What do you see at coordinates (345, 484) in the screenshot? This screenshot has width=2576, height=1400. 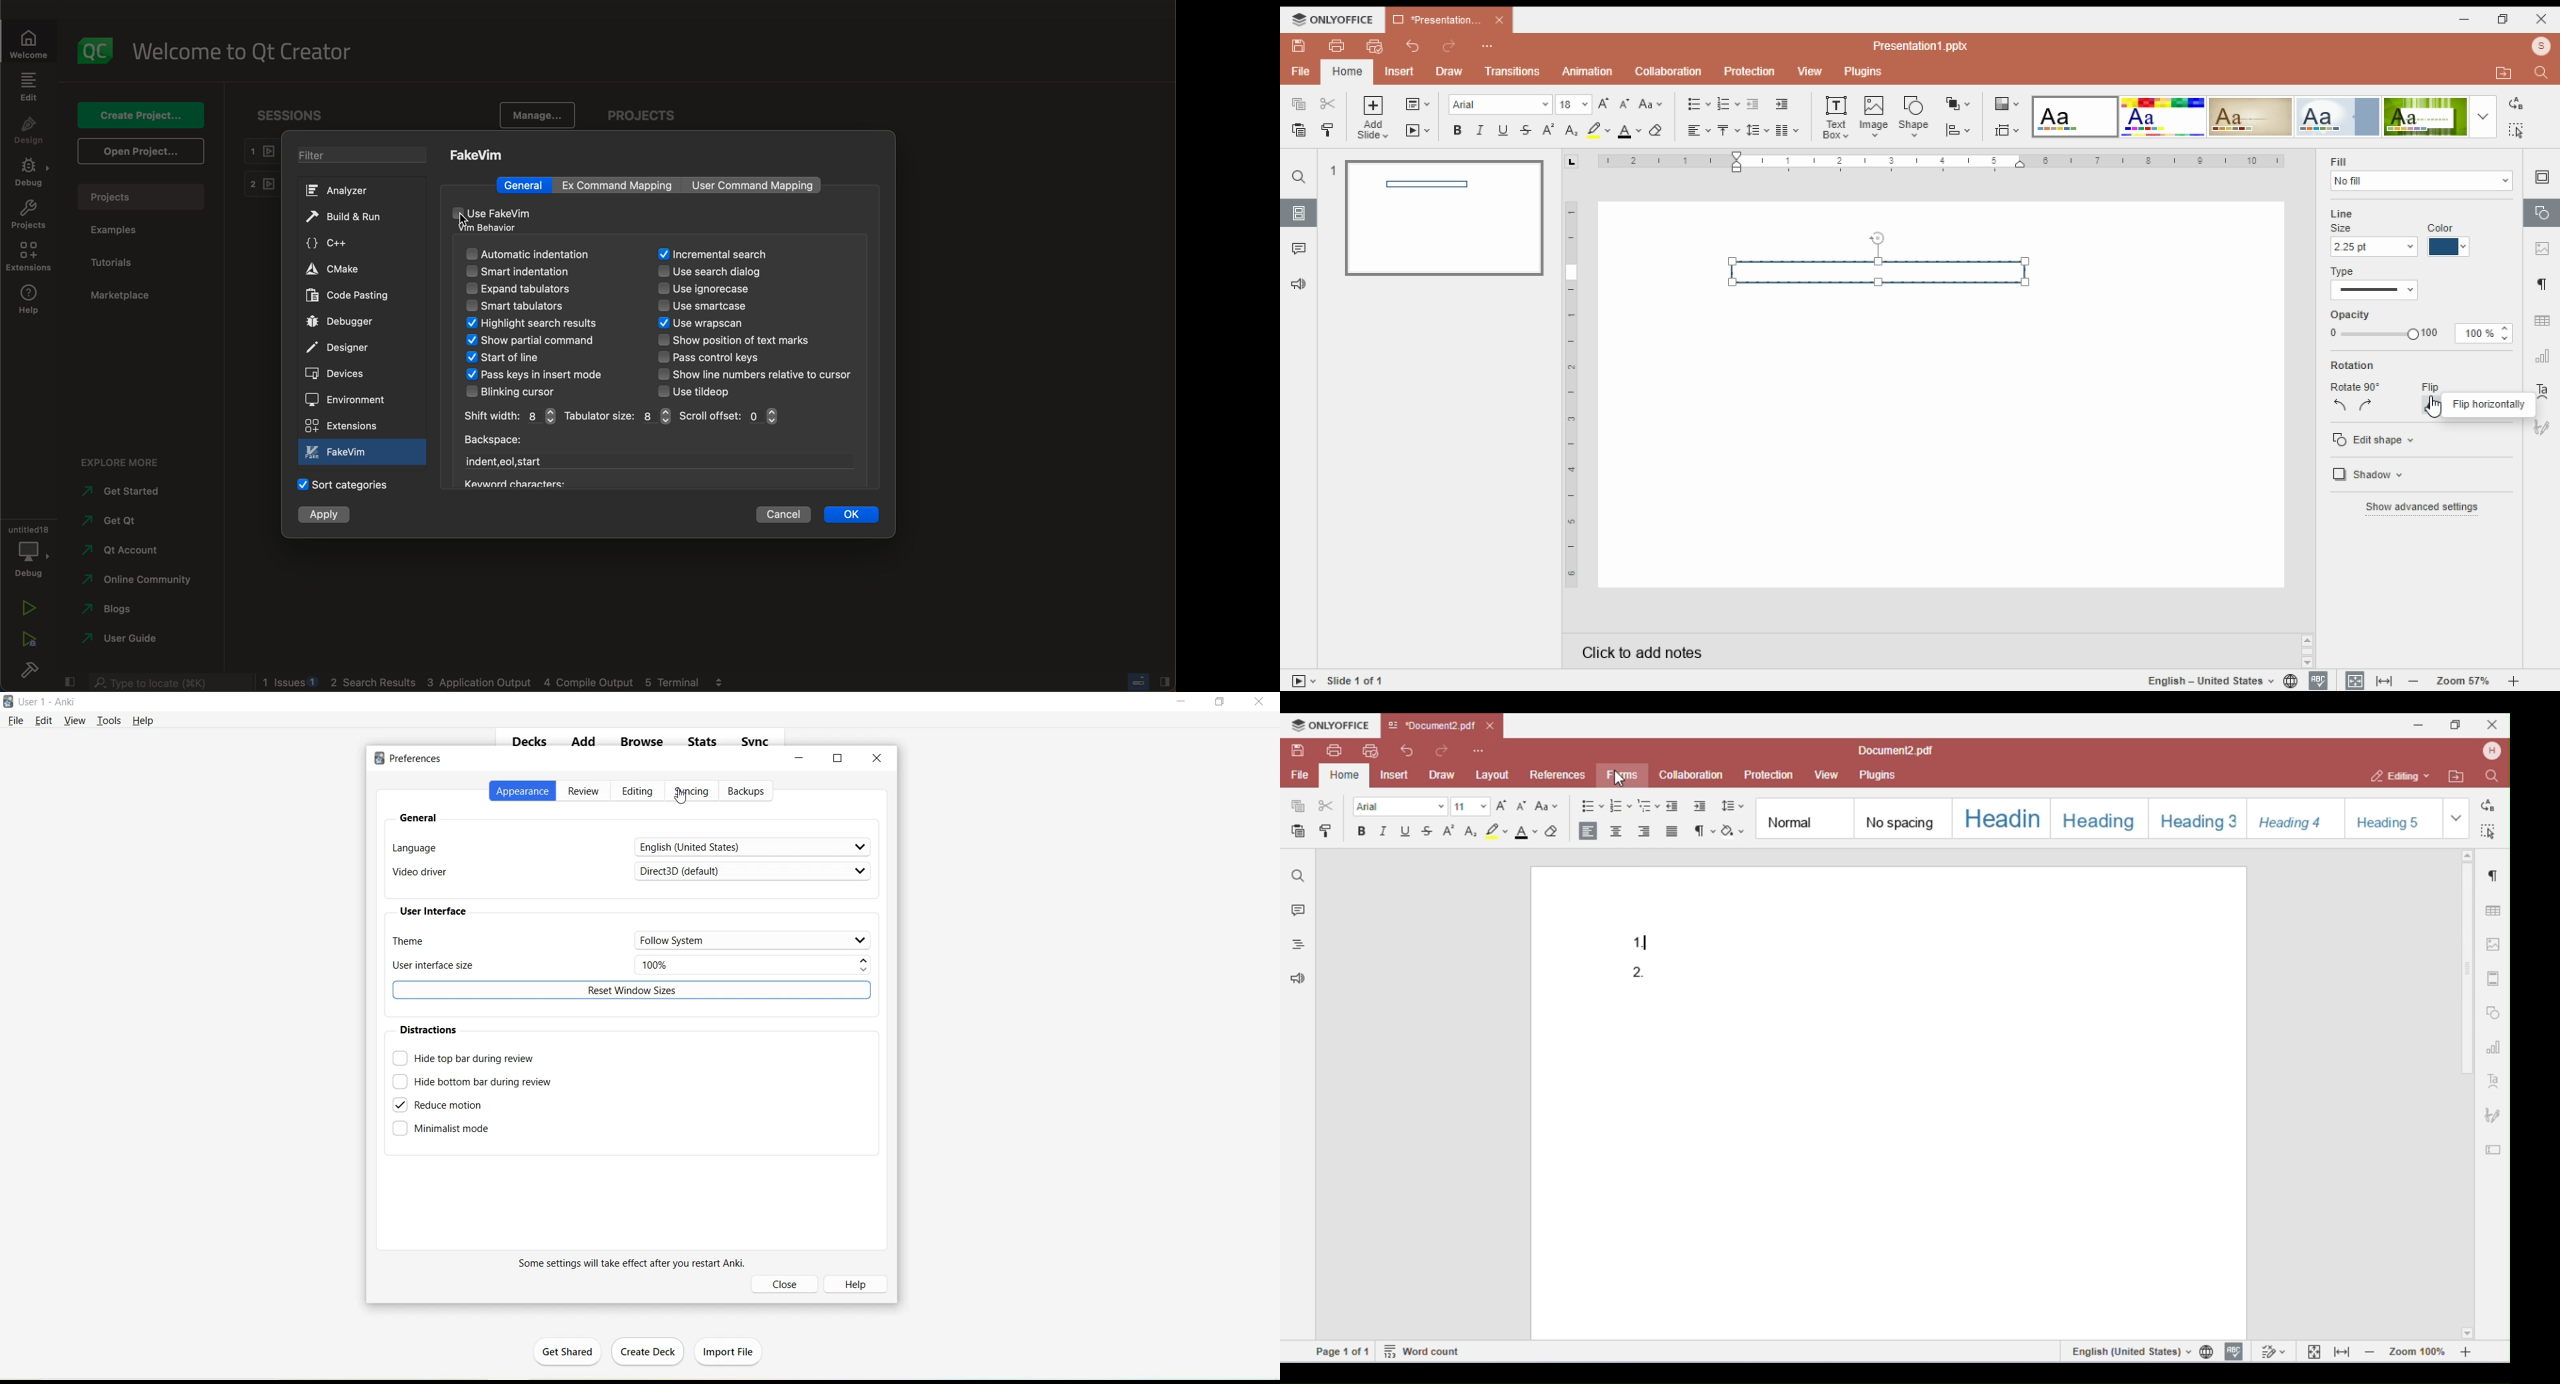 I see `categories` at bounding box center [345, 484].